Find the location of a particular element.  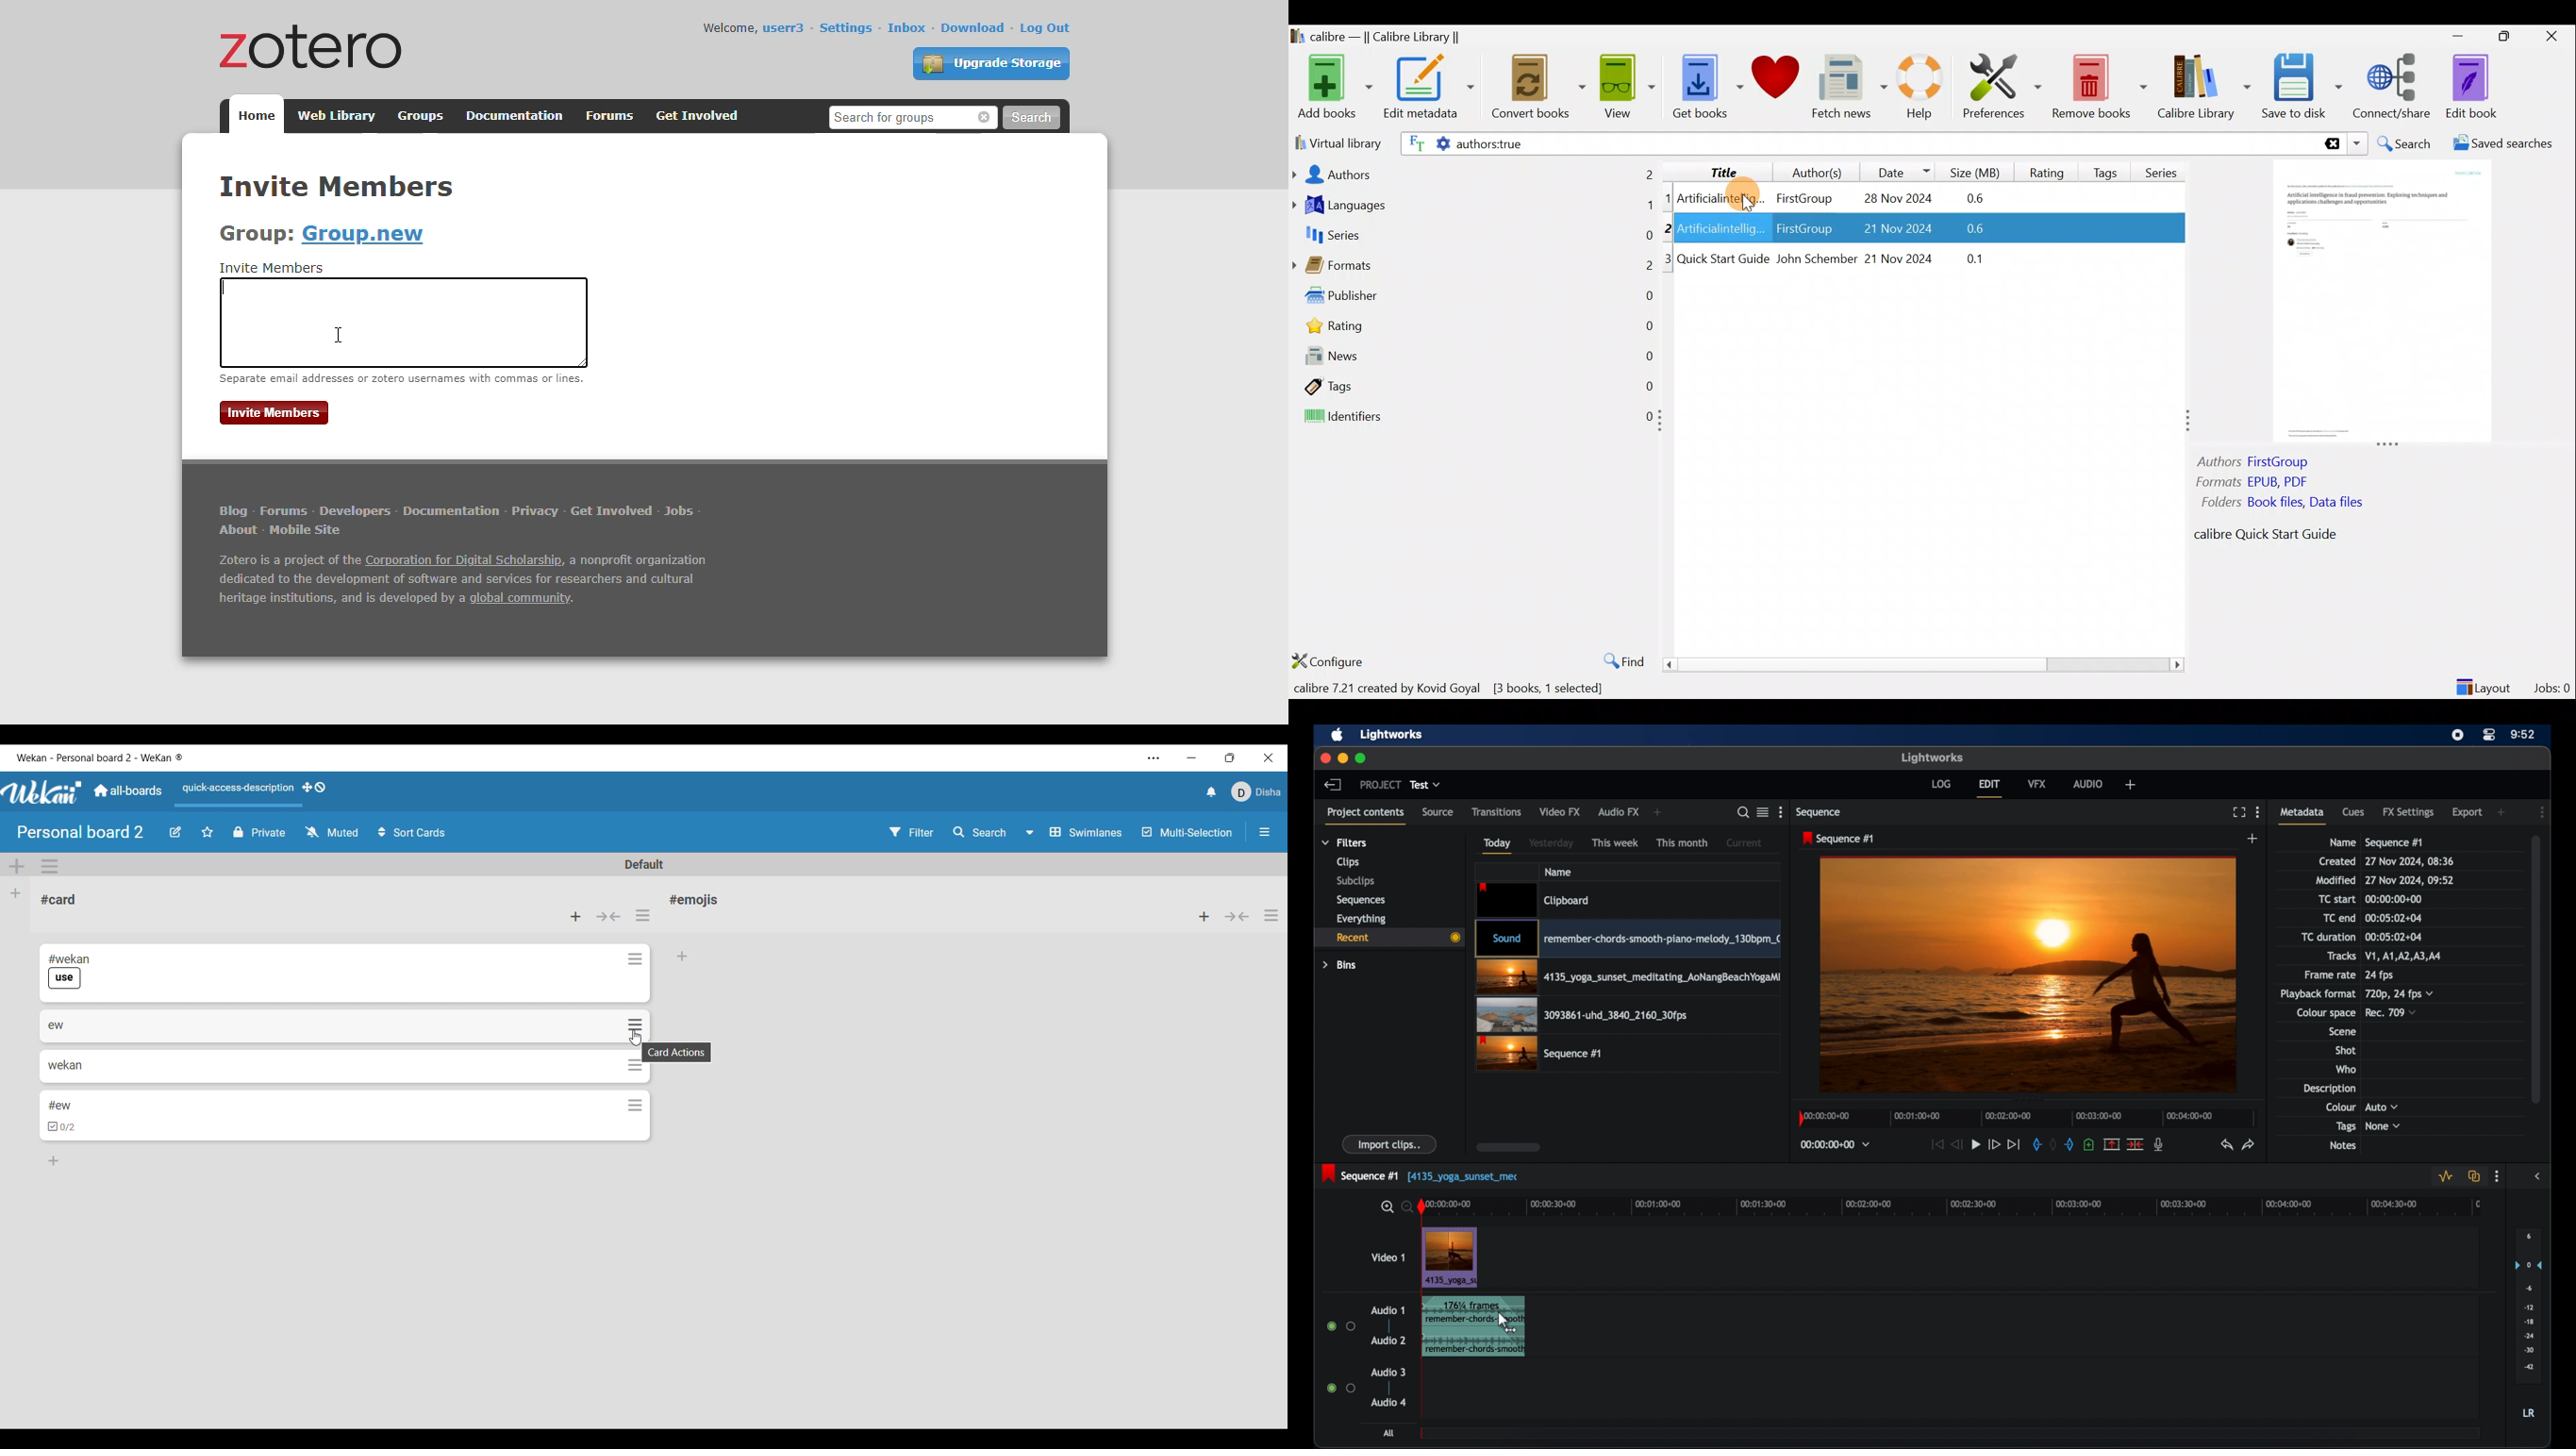

Publisher is located at coordinates (1475, 299).